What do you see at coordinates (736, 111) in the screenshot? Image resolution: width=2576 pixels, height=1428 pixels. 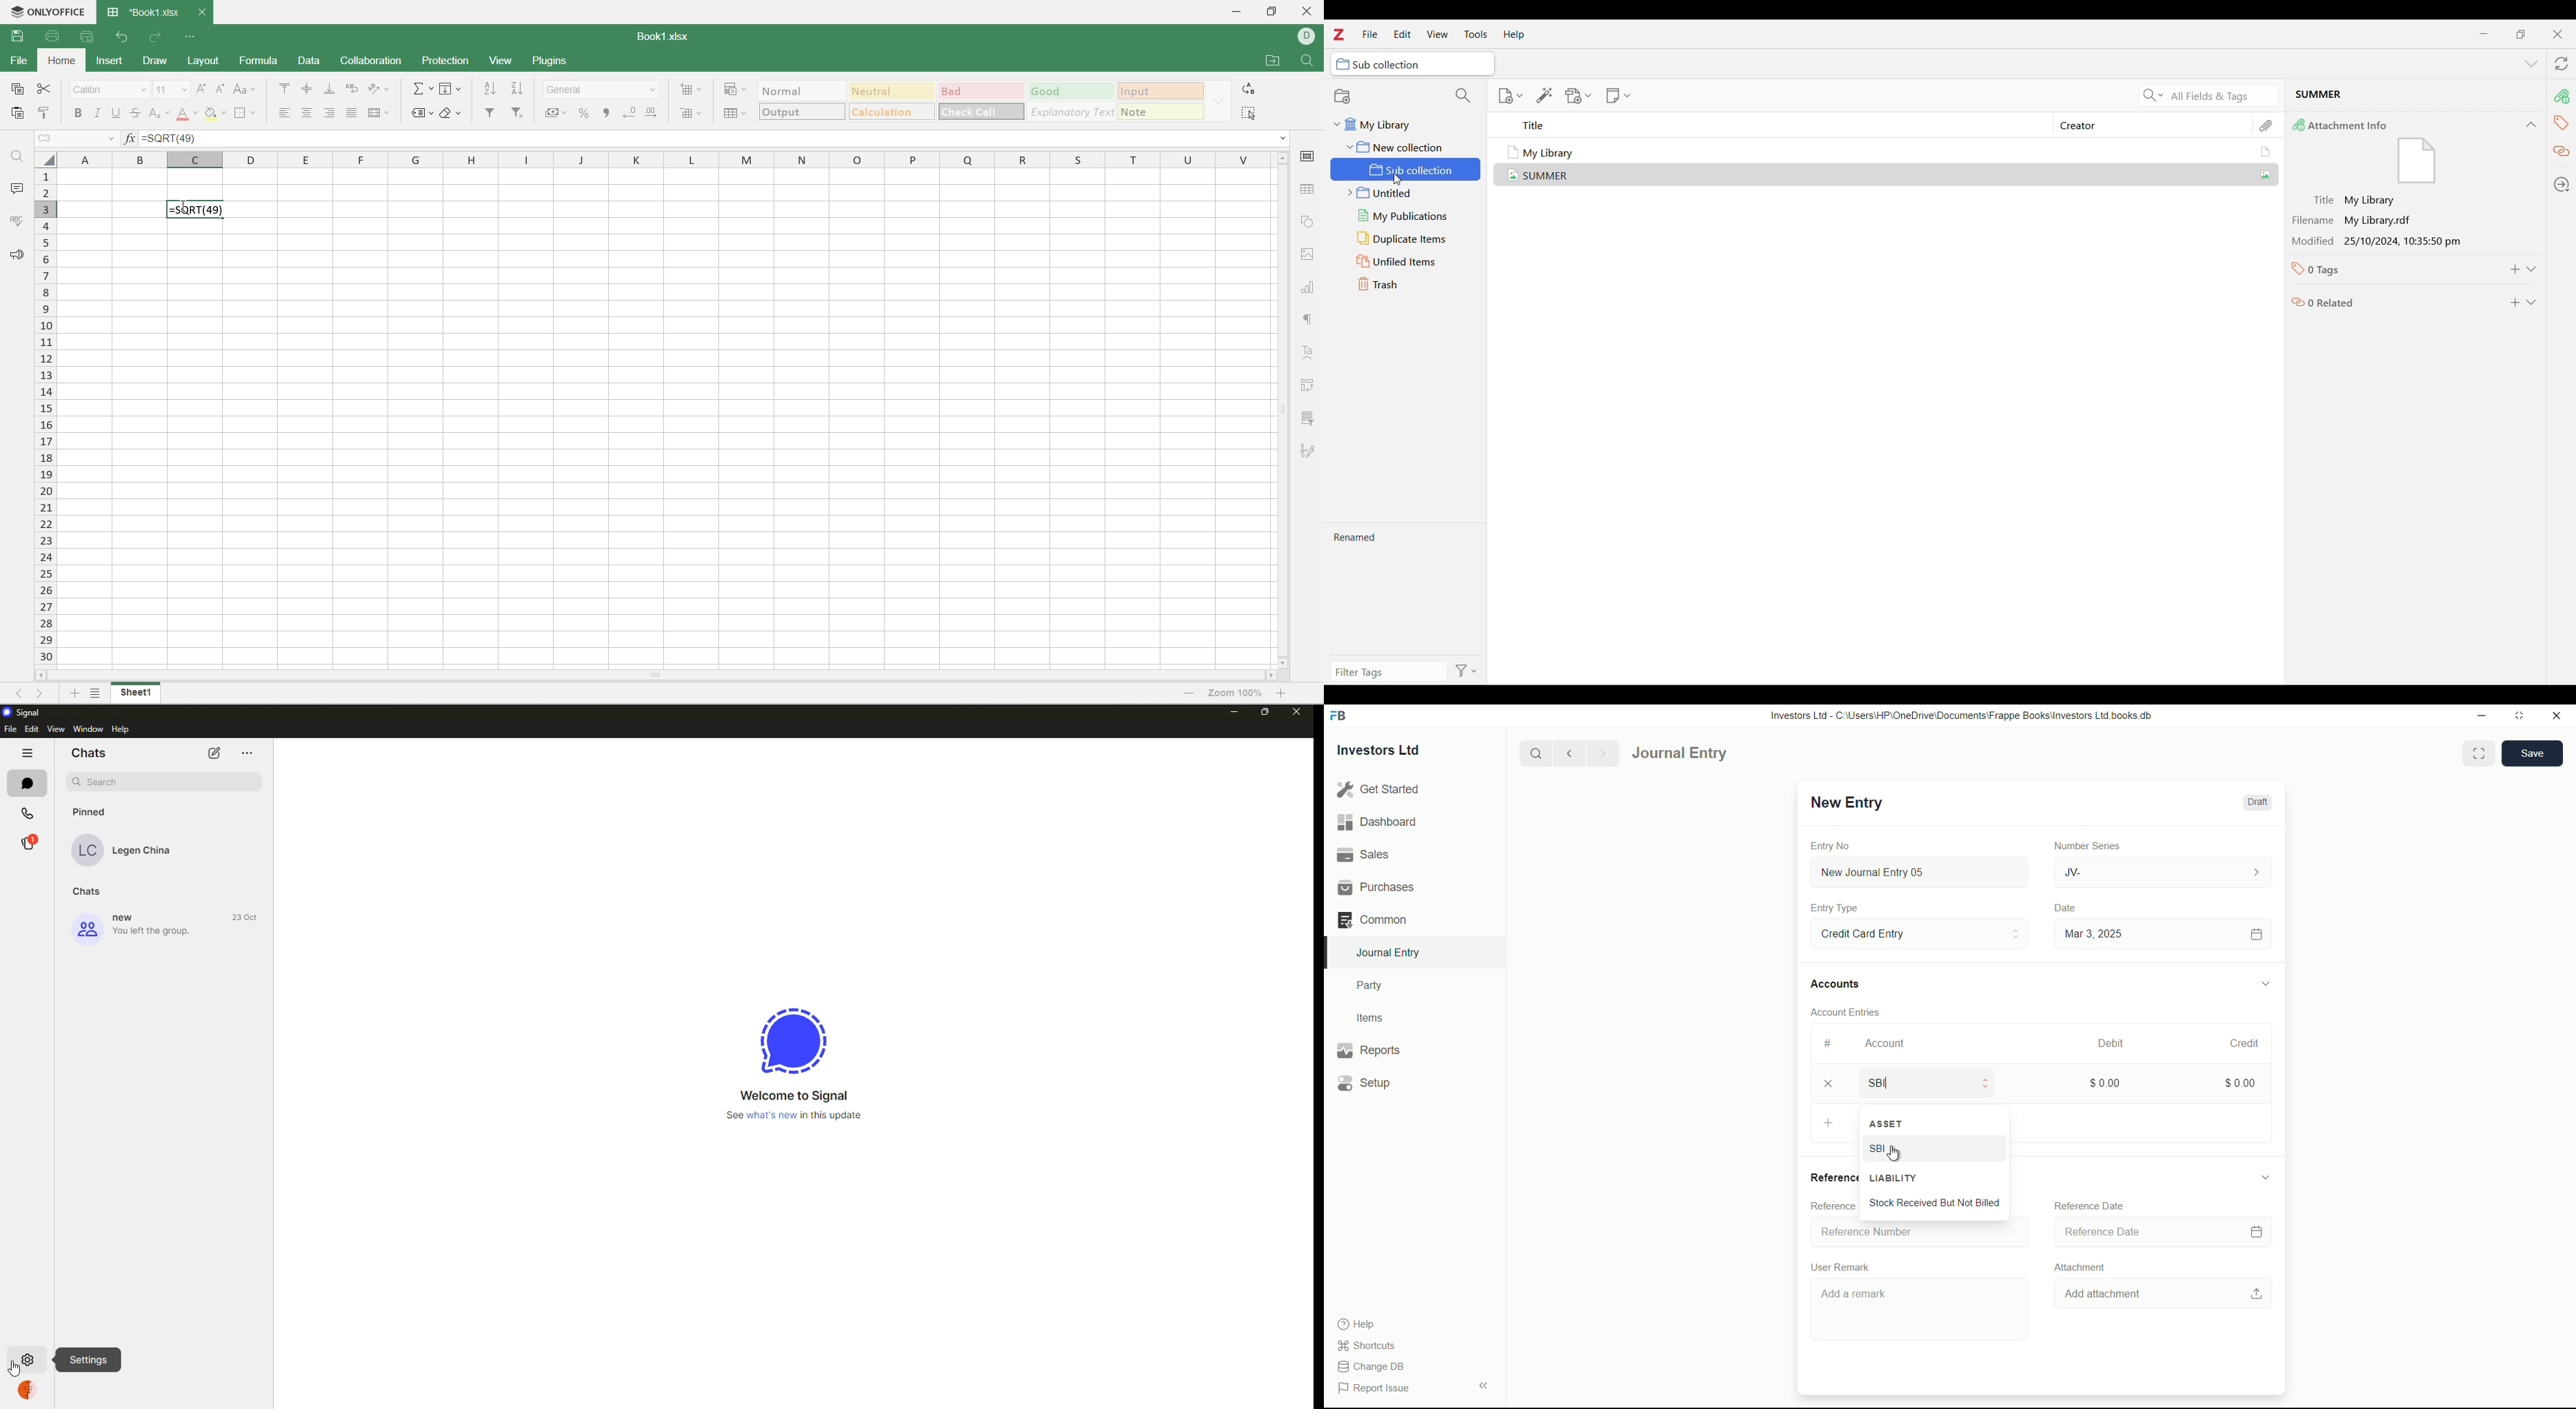 I see `table` at bounding box center [736, 111].